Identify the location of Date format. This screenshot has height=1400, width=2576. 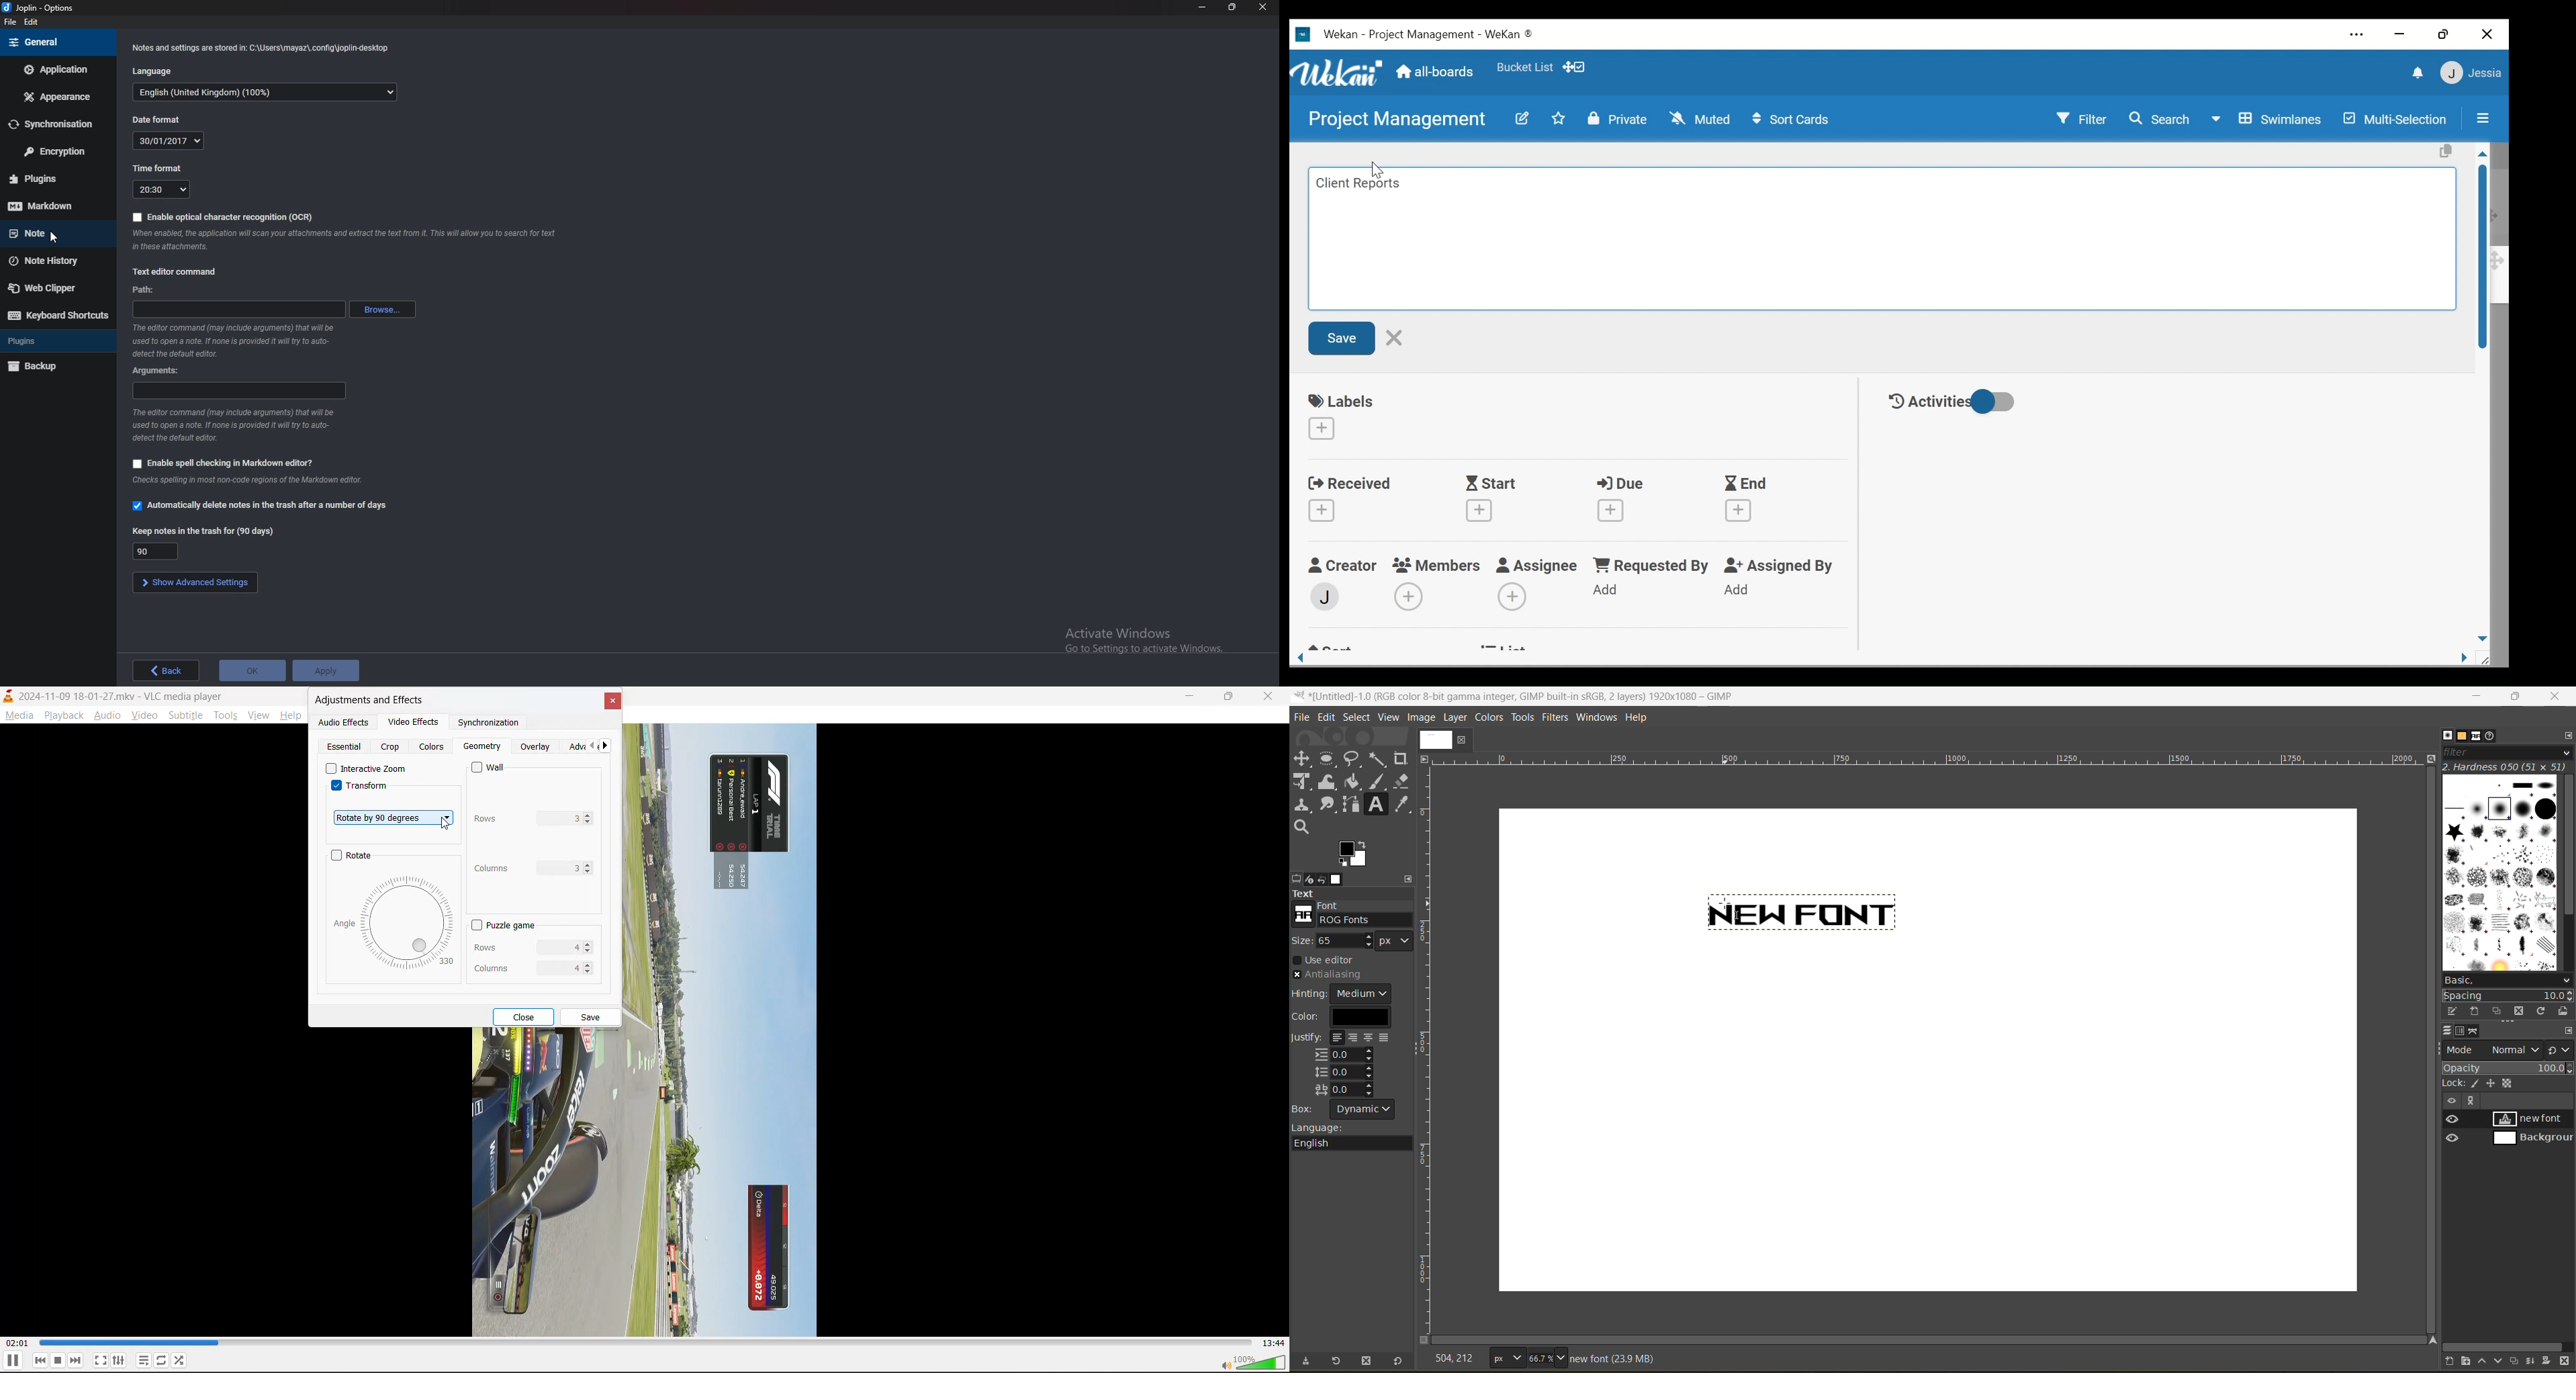
(165, 119).